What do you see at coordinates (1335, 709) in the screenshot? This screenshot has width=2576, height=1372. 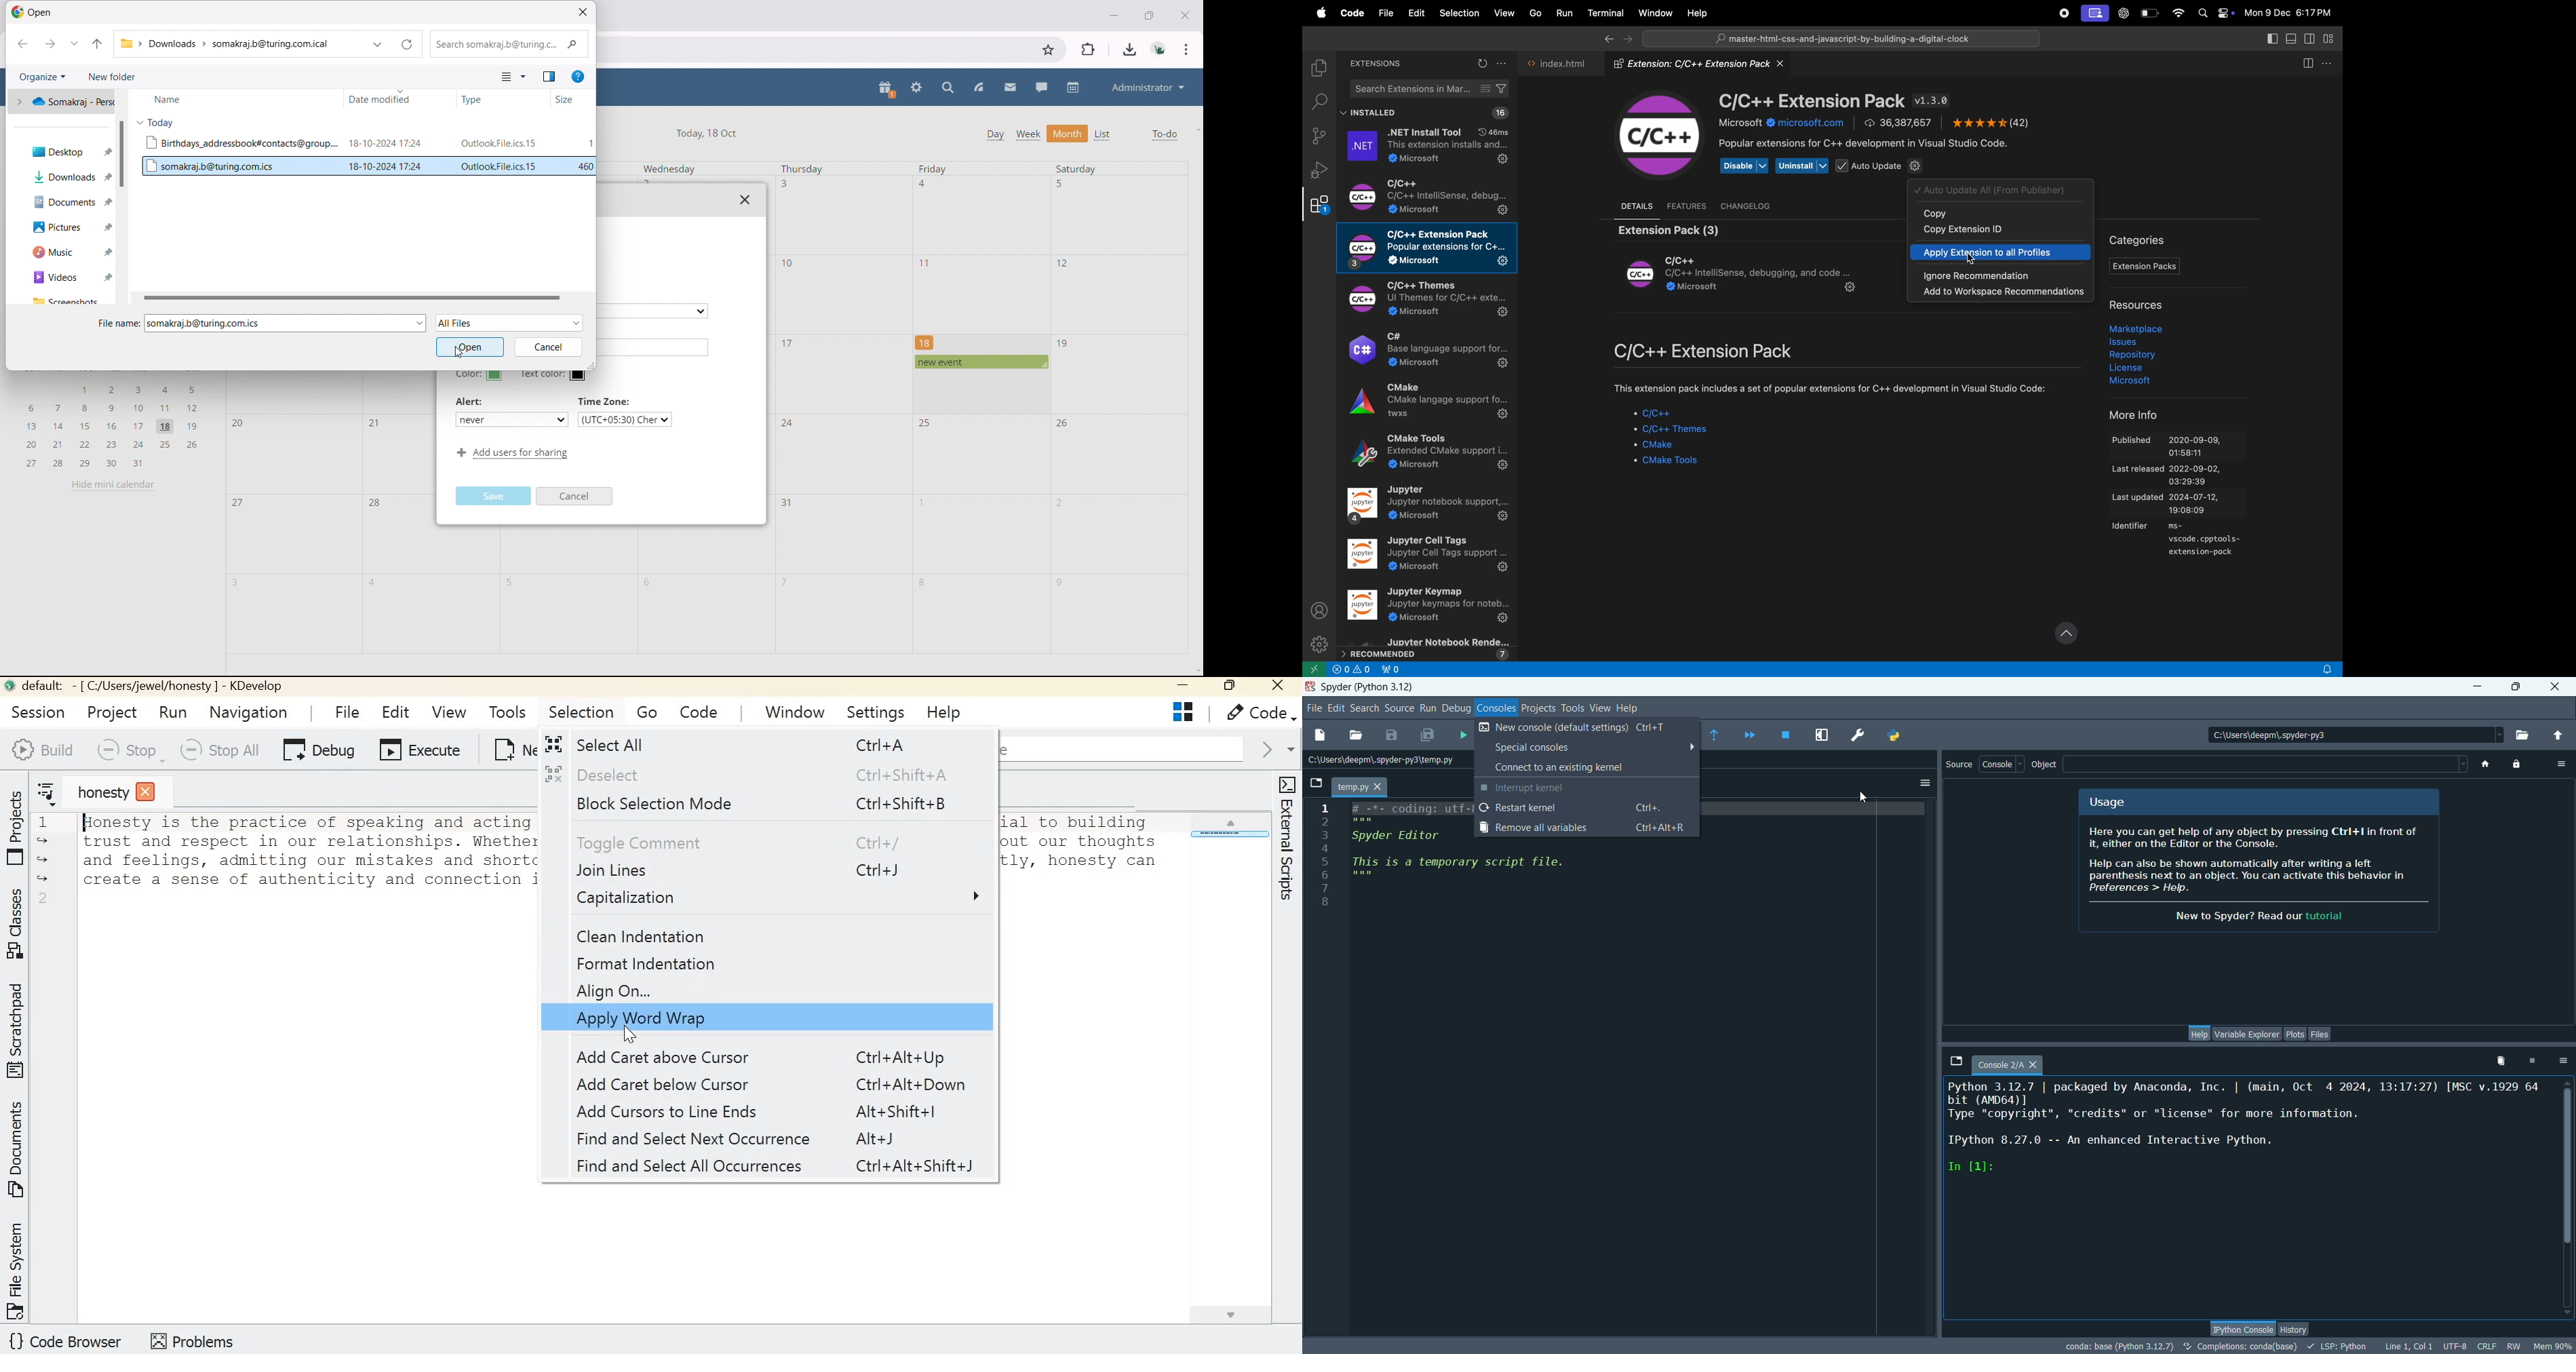 I see `edit` at bounding box center [1335, 709].